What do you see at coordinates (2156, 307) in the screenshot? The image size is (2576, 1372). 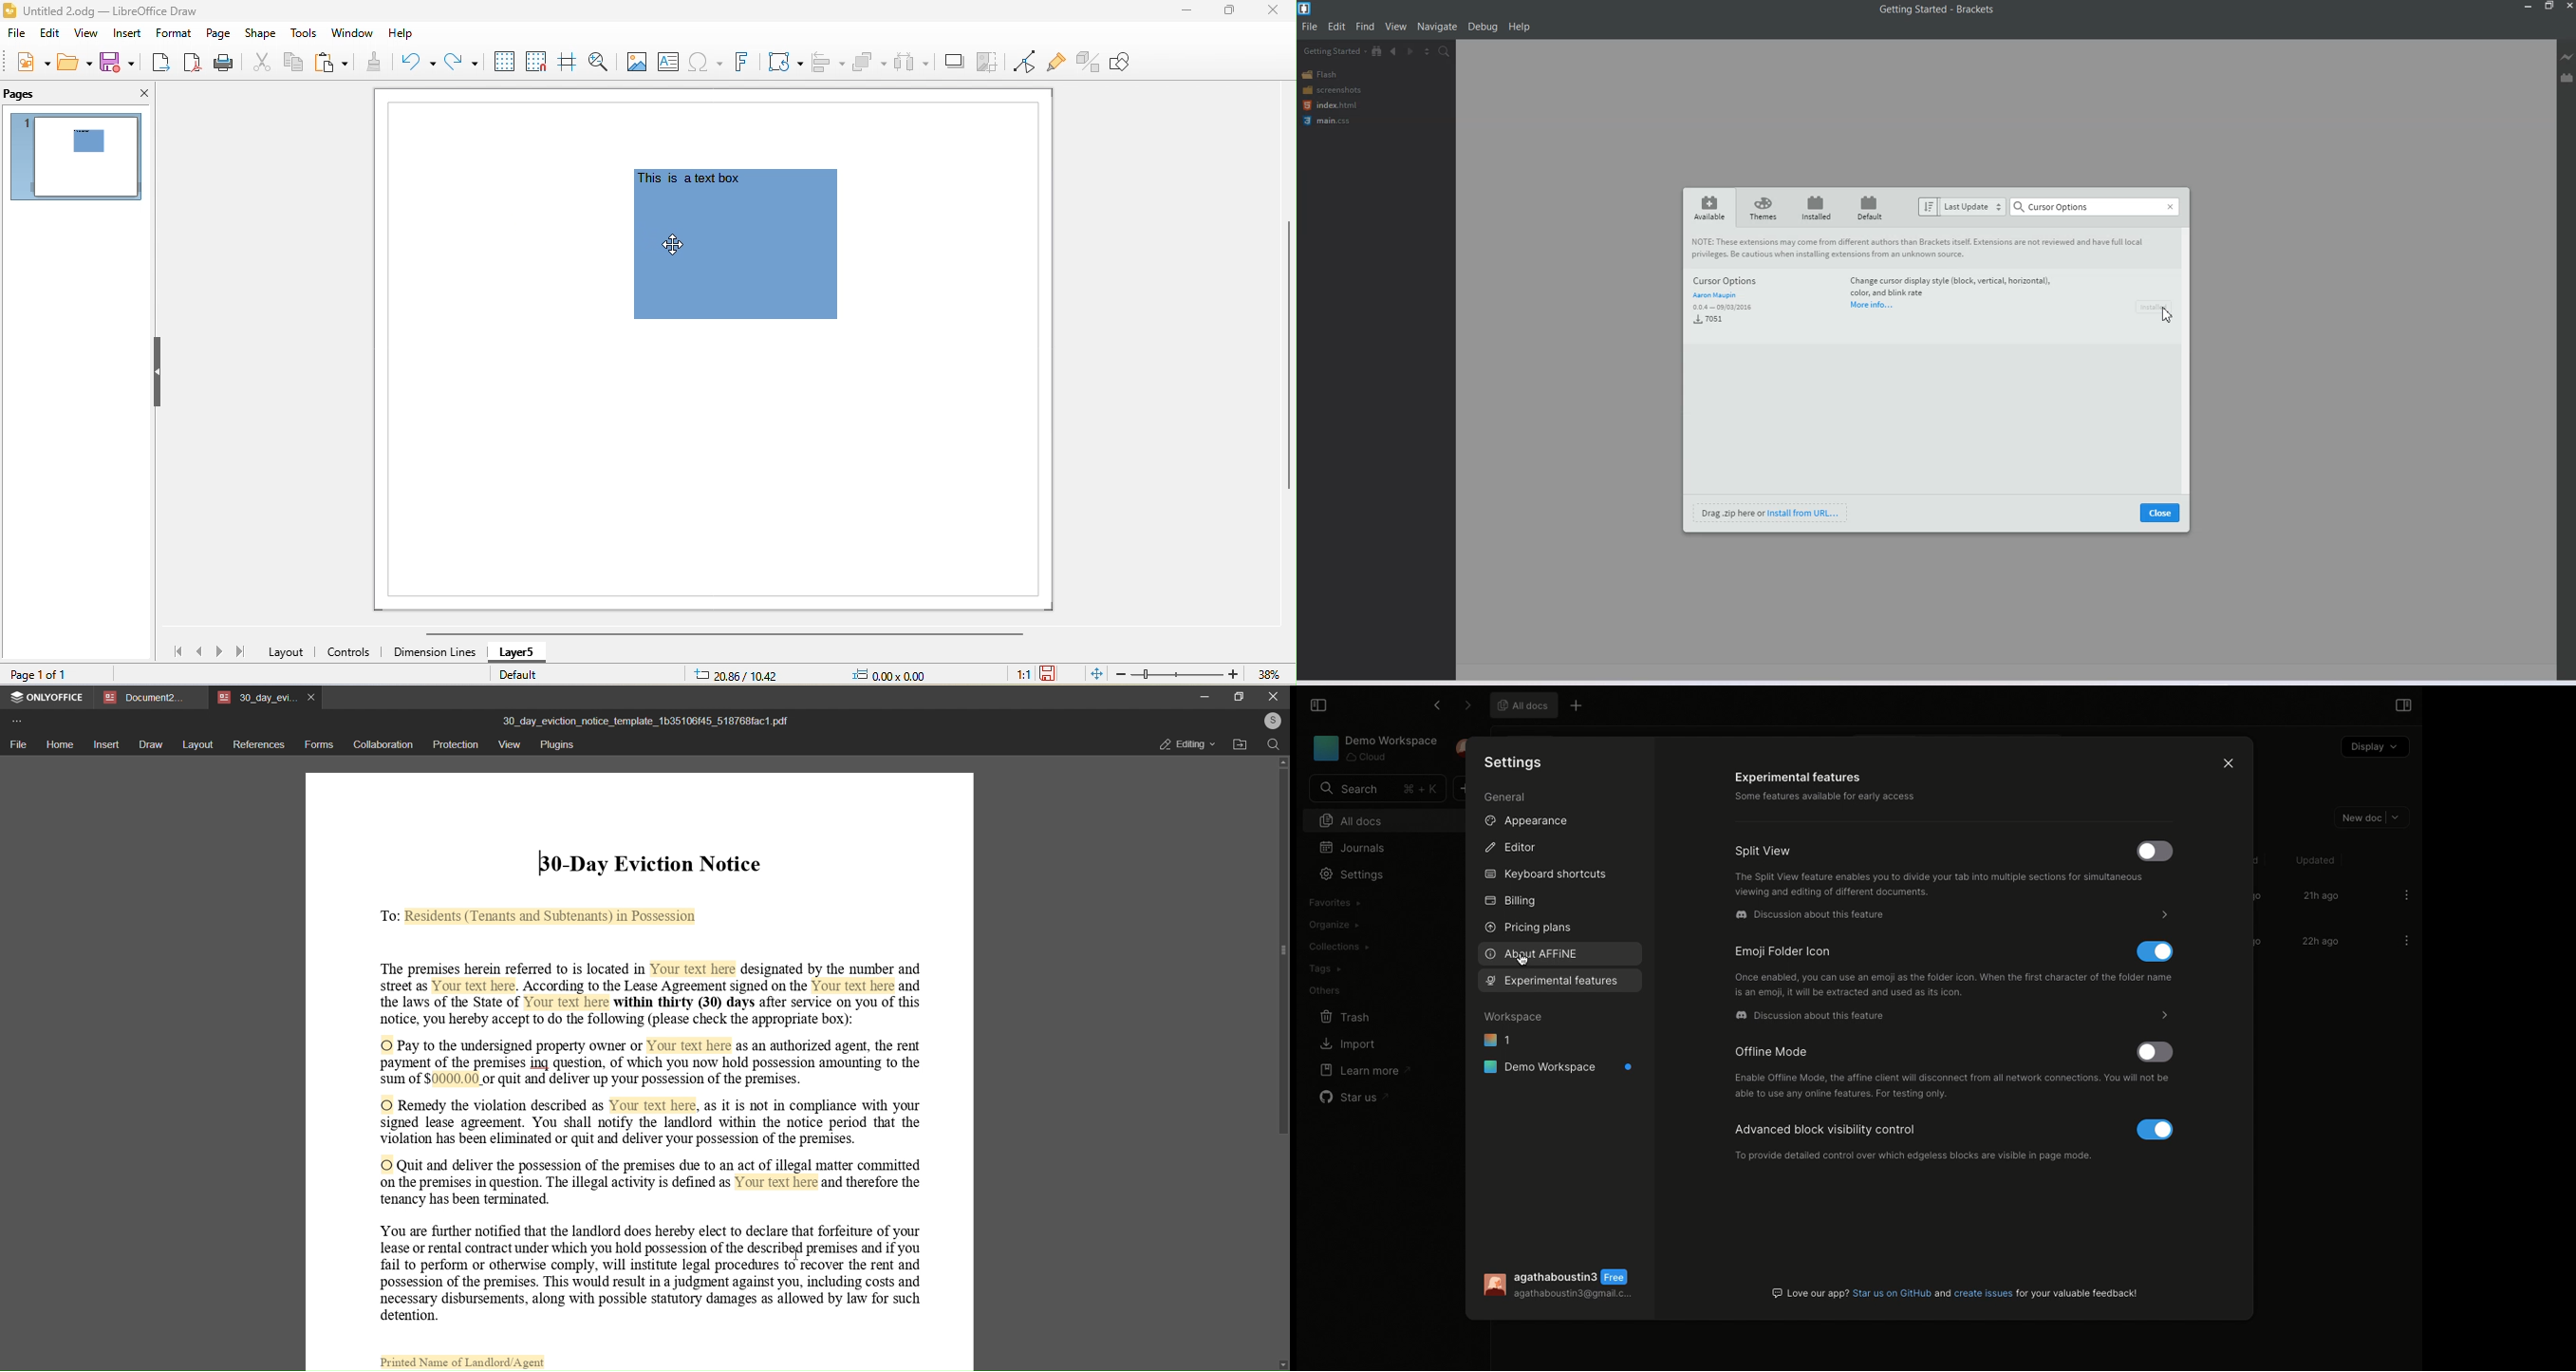 I see `installed` at bounding box center [2156, 307].